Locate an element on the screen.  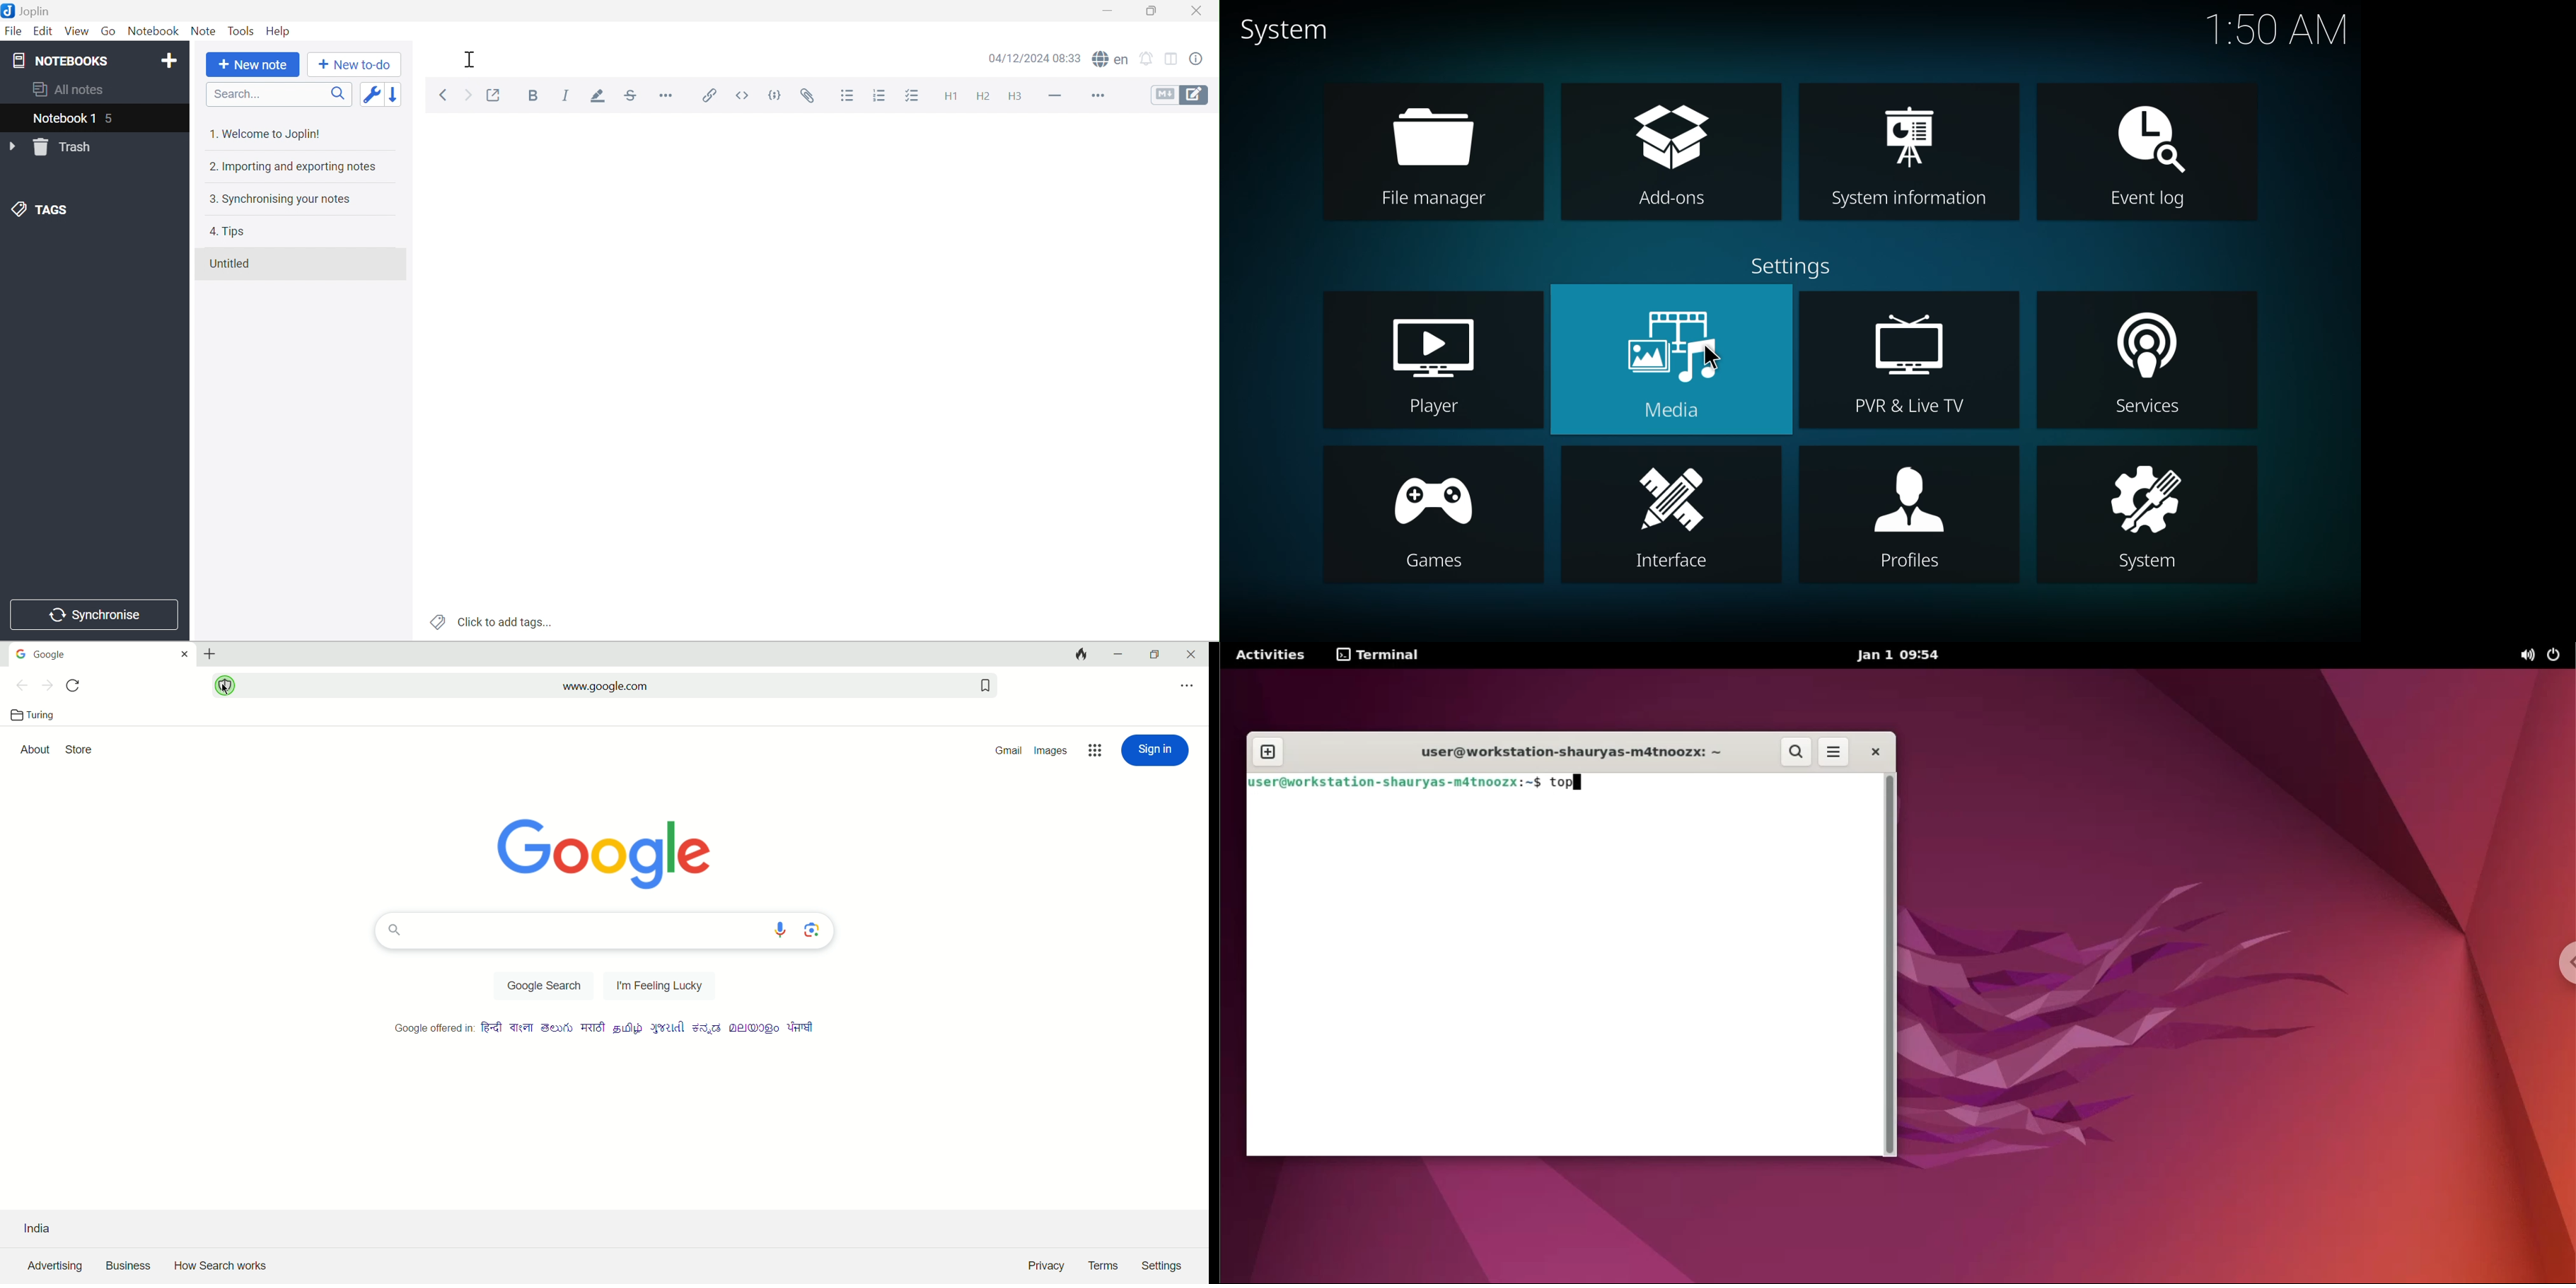
Restore Down is located at coordinates (1150, 11).